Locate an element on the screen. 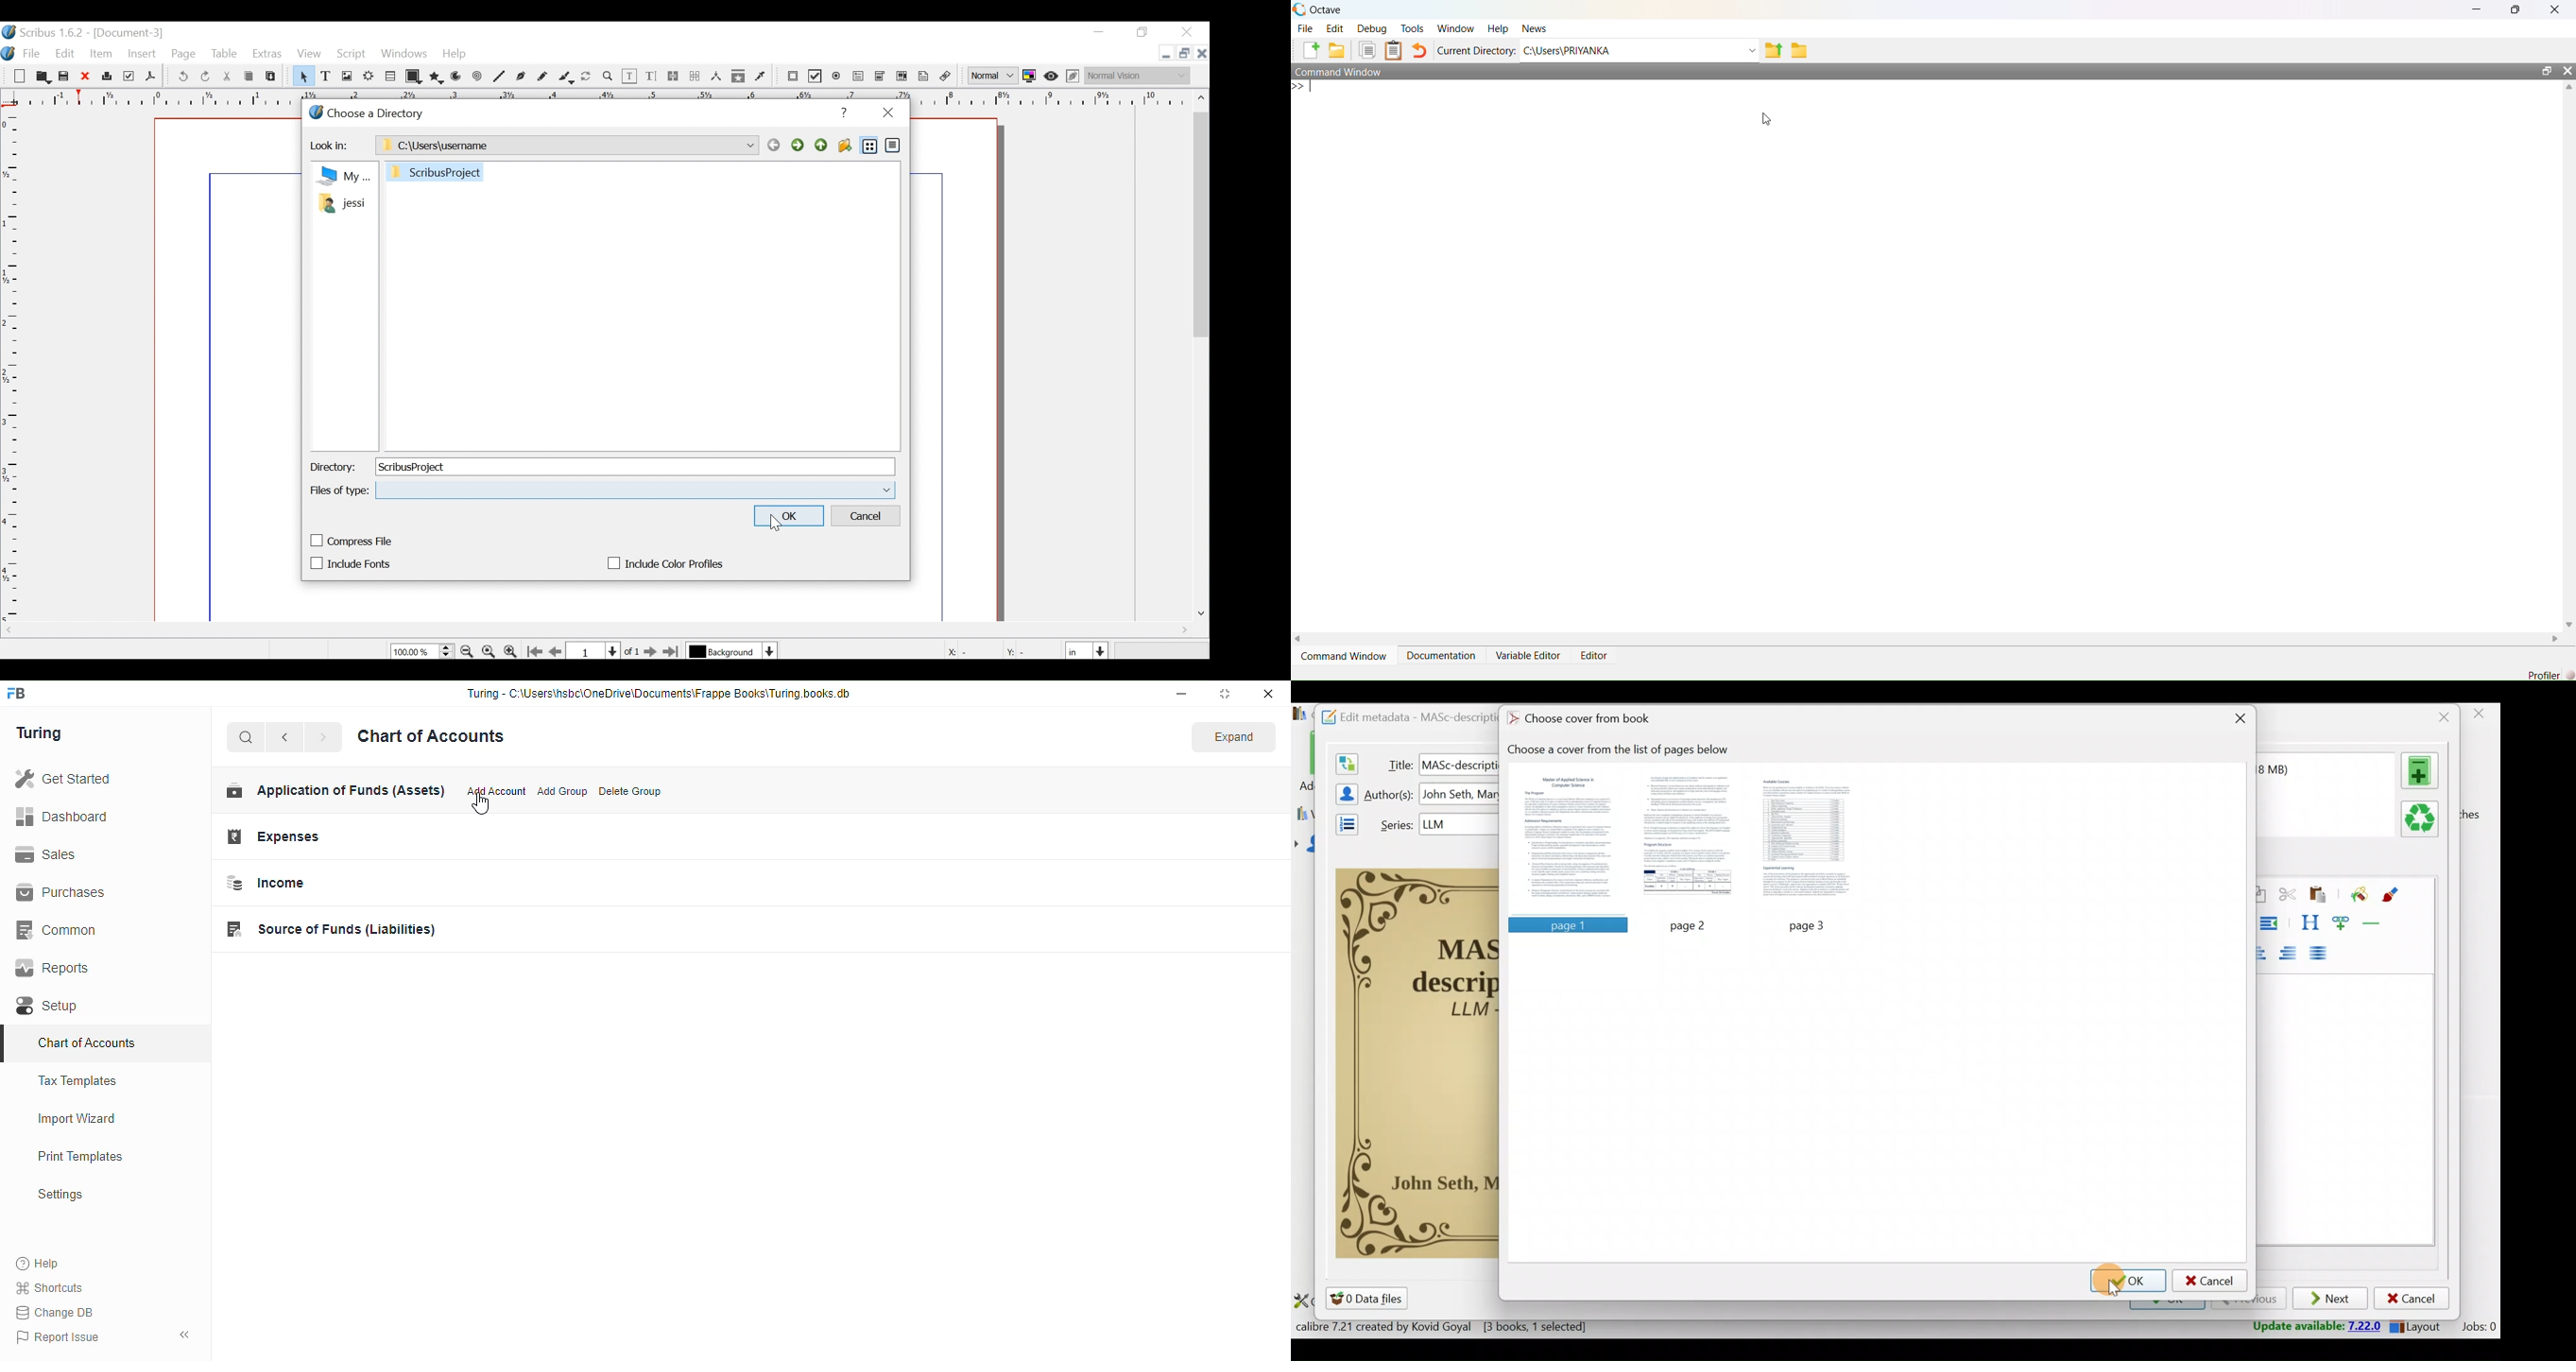 The width and height of the screenshot is (2576, 1372). expand is located at coordinates (1234, 736).